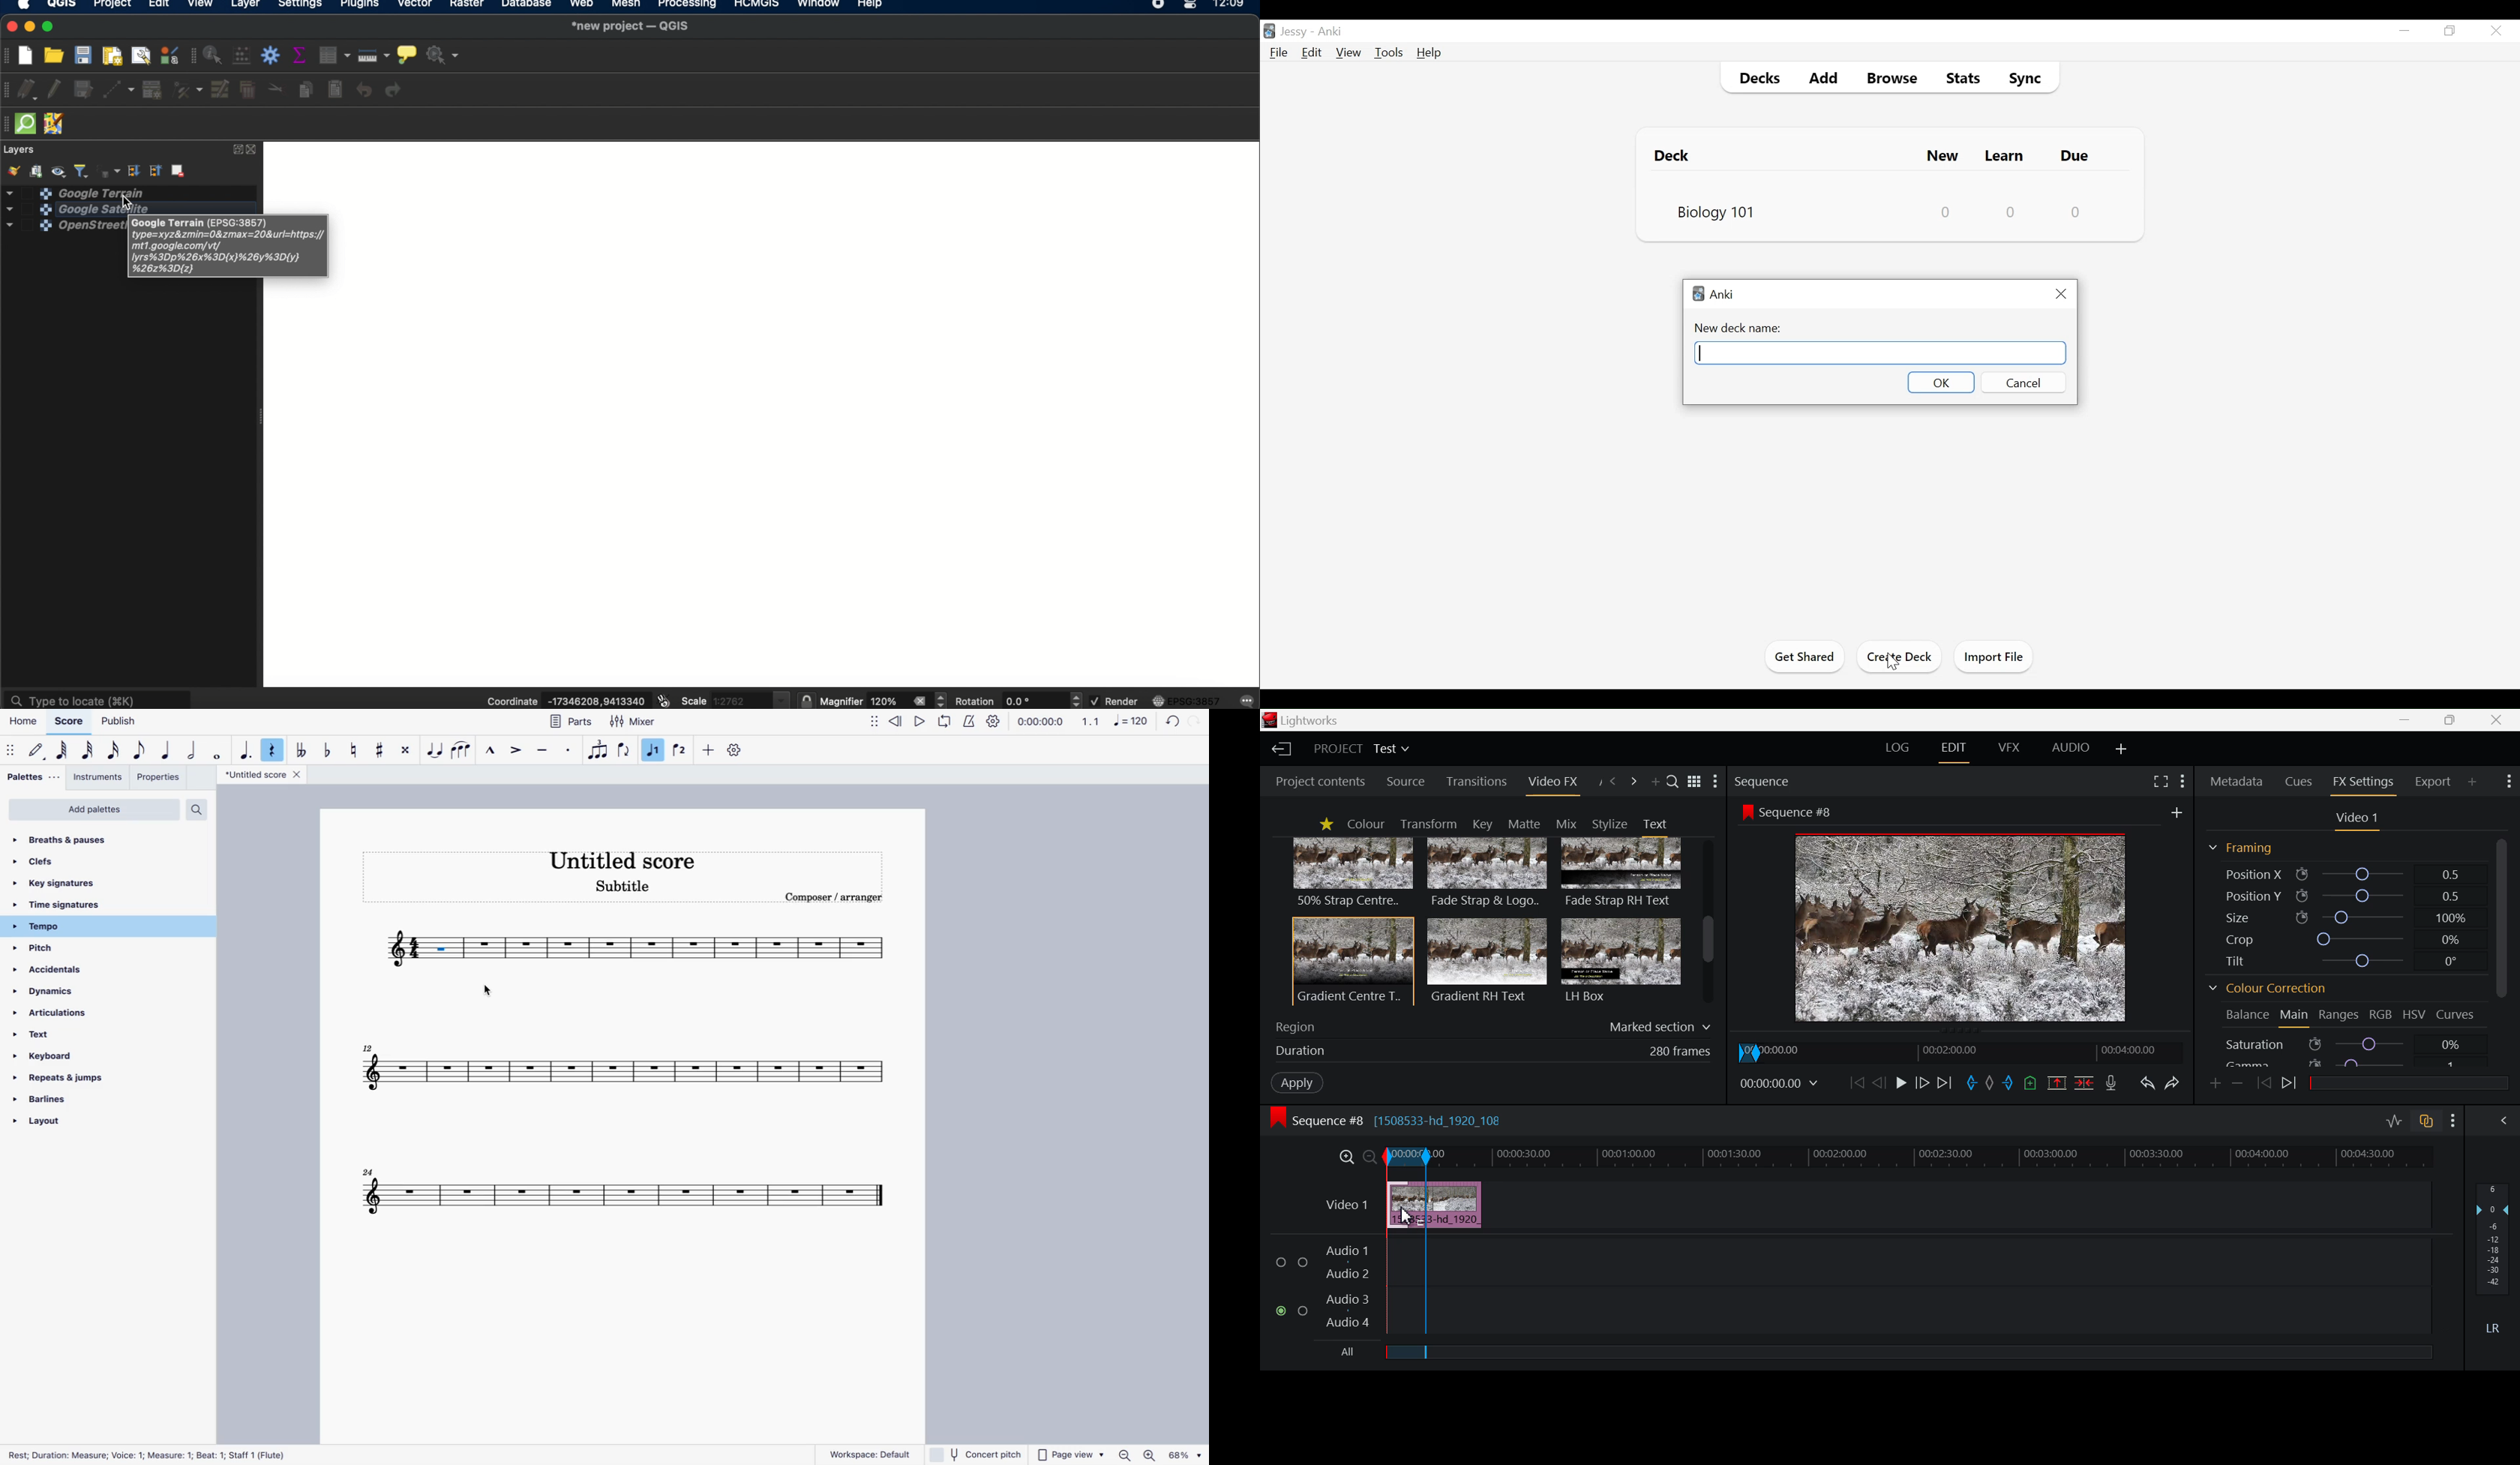 The image size is (2520, 1484). What do you see at coordinates (1555, 784) in the screenshot?
I see `Video FX Panel Open` at bounding box center [1555, 784].